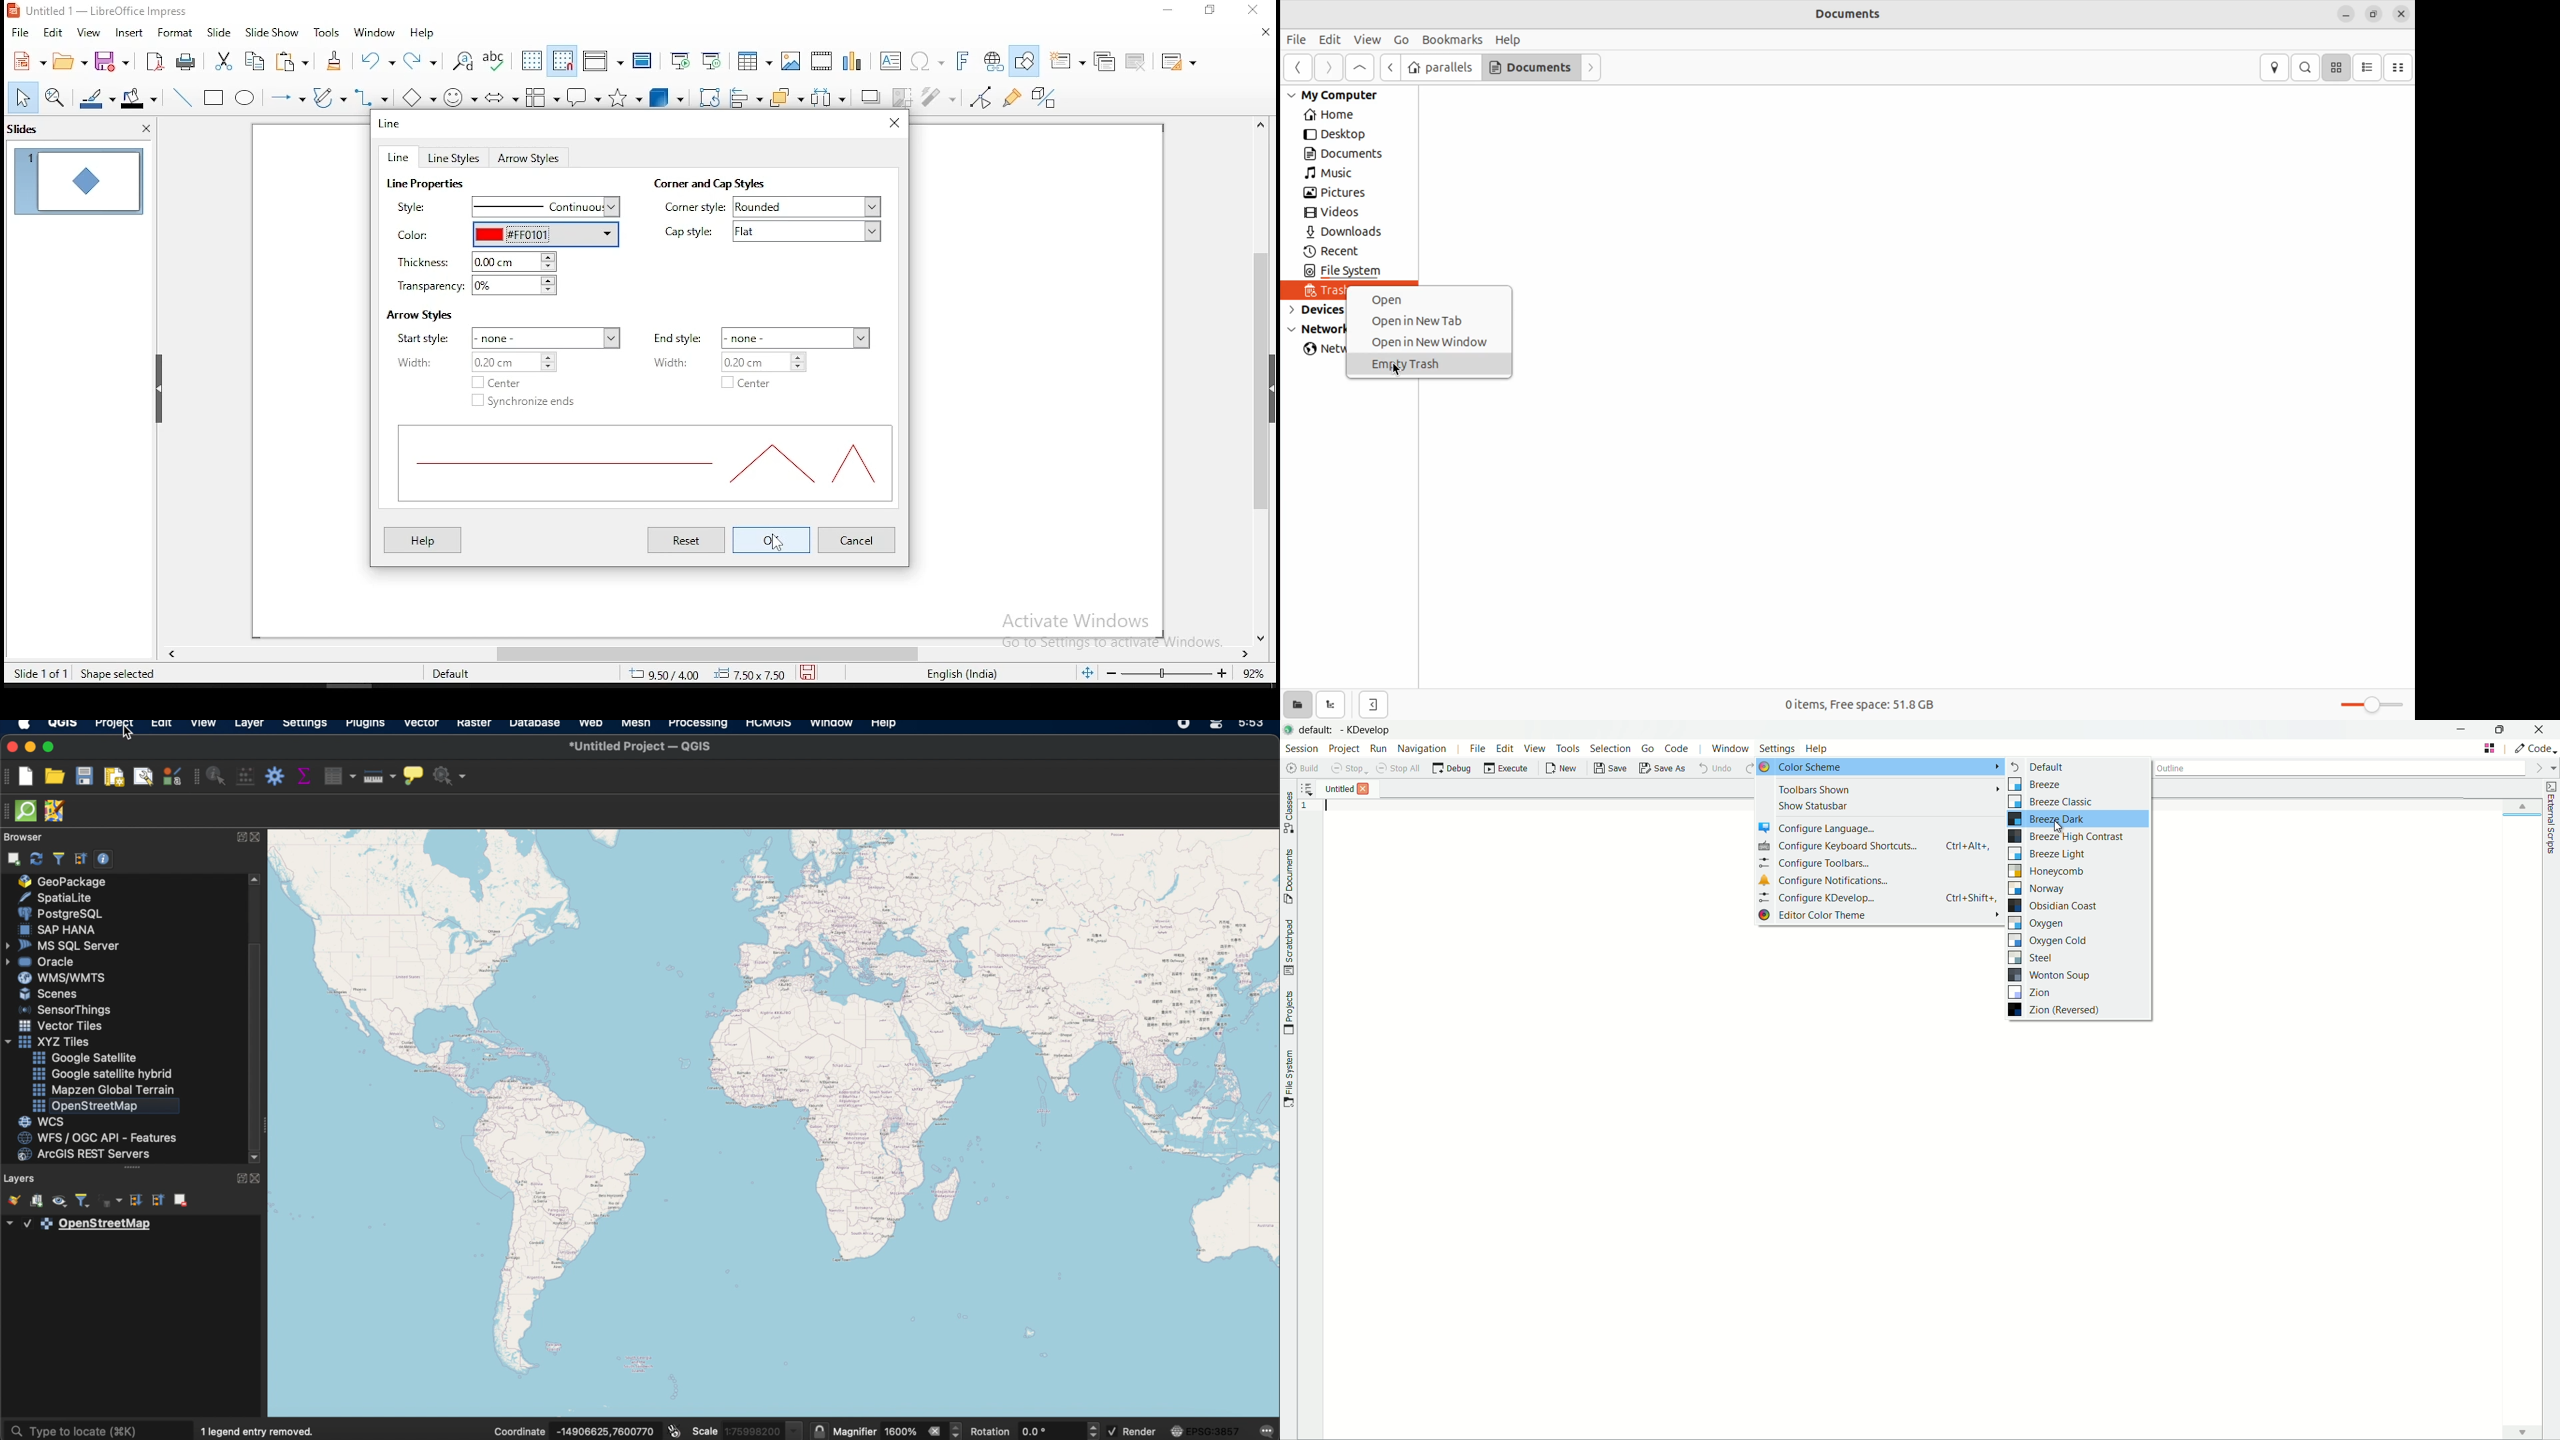 The width and height of the screenshot is (2576, 1456). I want to click on filter browser, so click(59, 857).